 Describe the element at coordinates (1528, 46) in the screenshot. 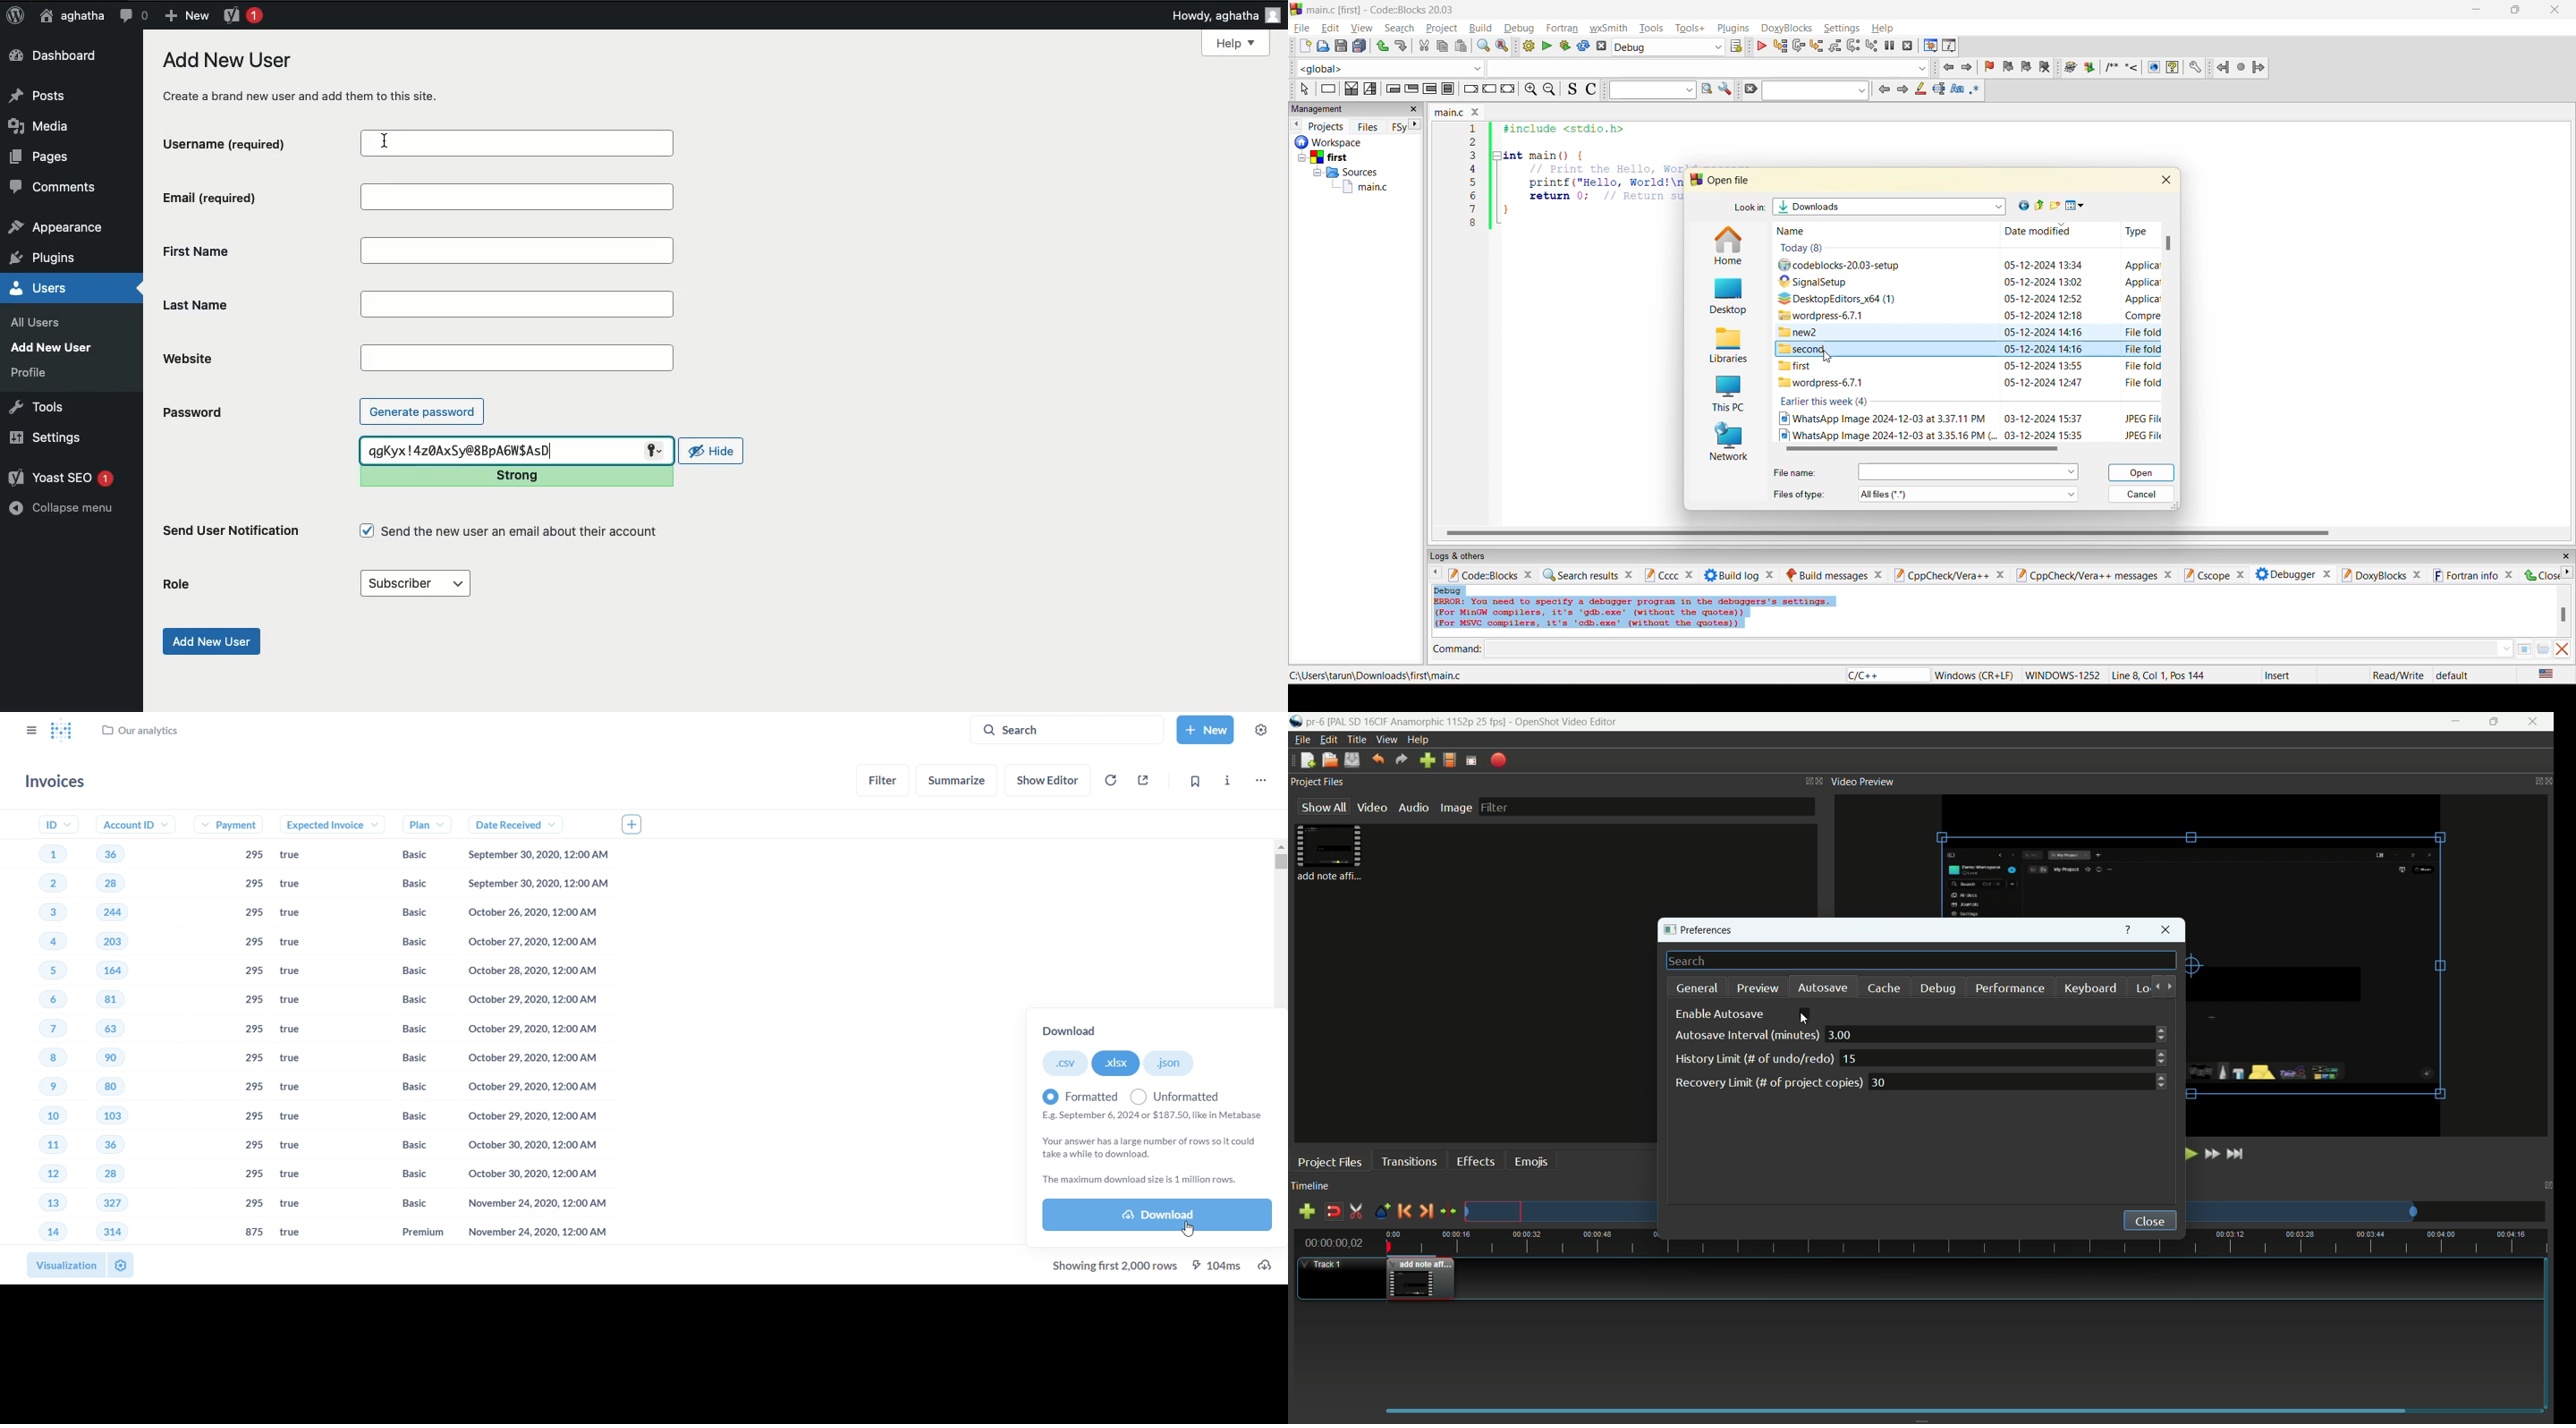

I see `build` at that location.